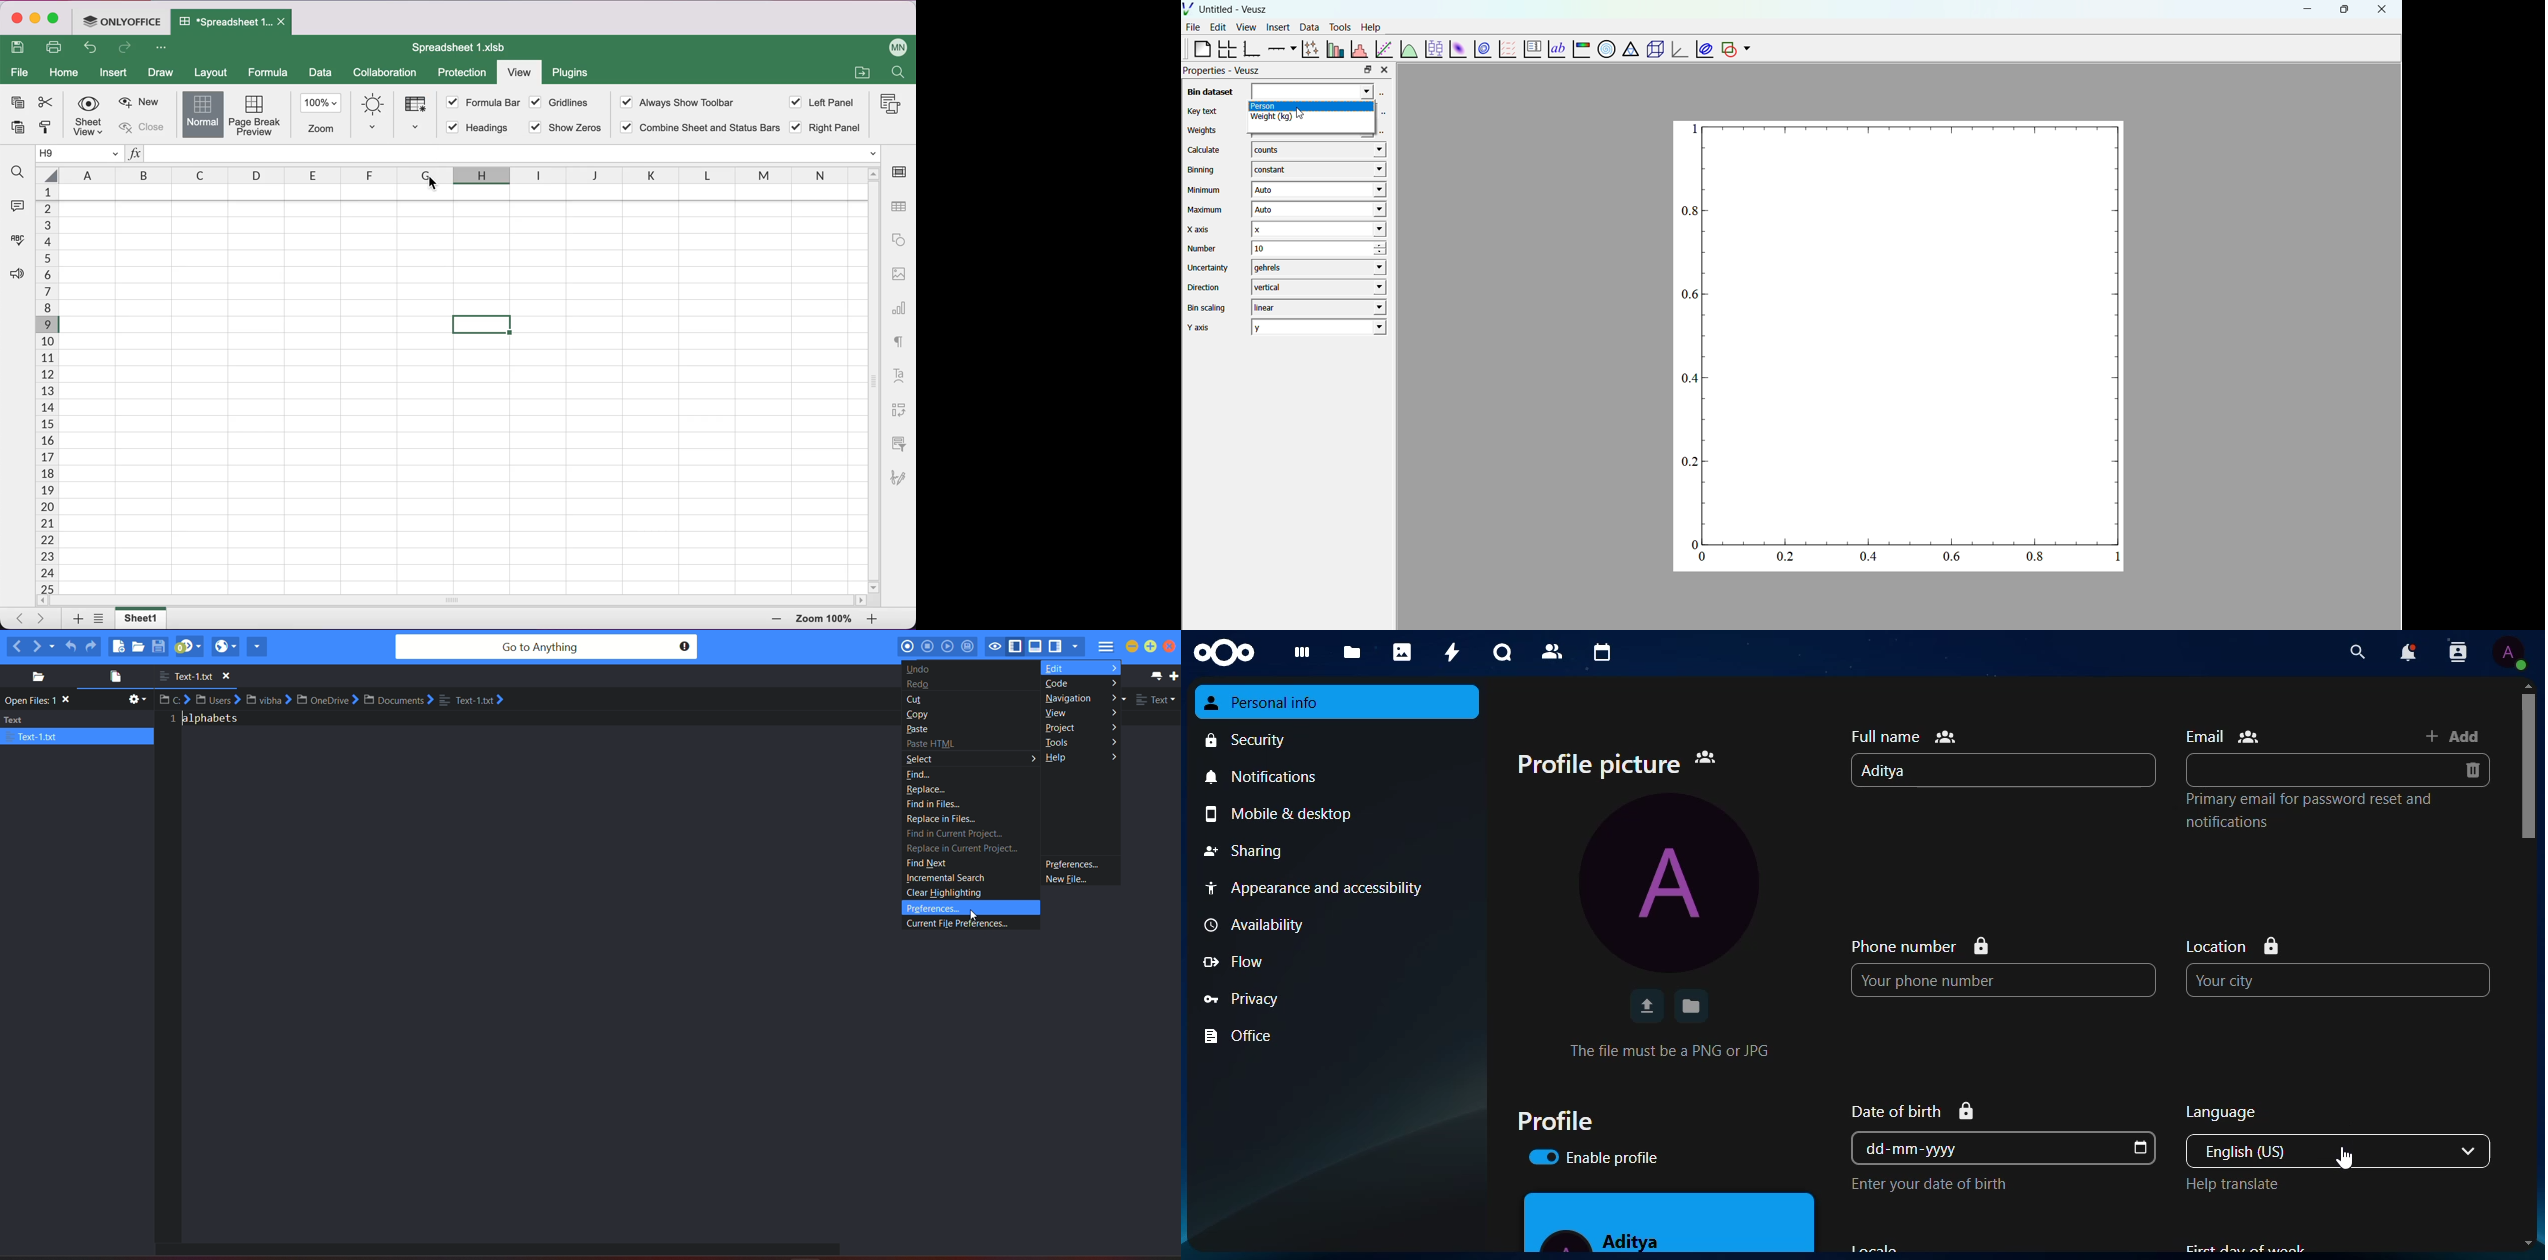  Describe the element at coordinates (1783, 556) in the screenshot. I see `0.2` at that location.